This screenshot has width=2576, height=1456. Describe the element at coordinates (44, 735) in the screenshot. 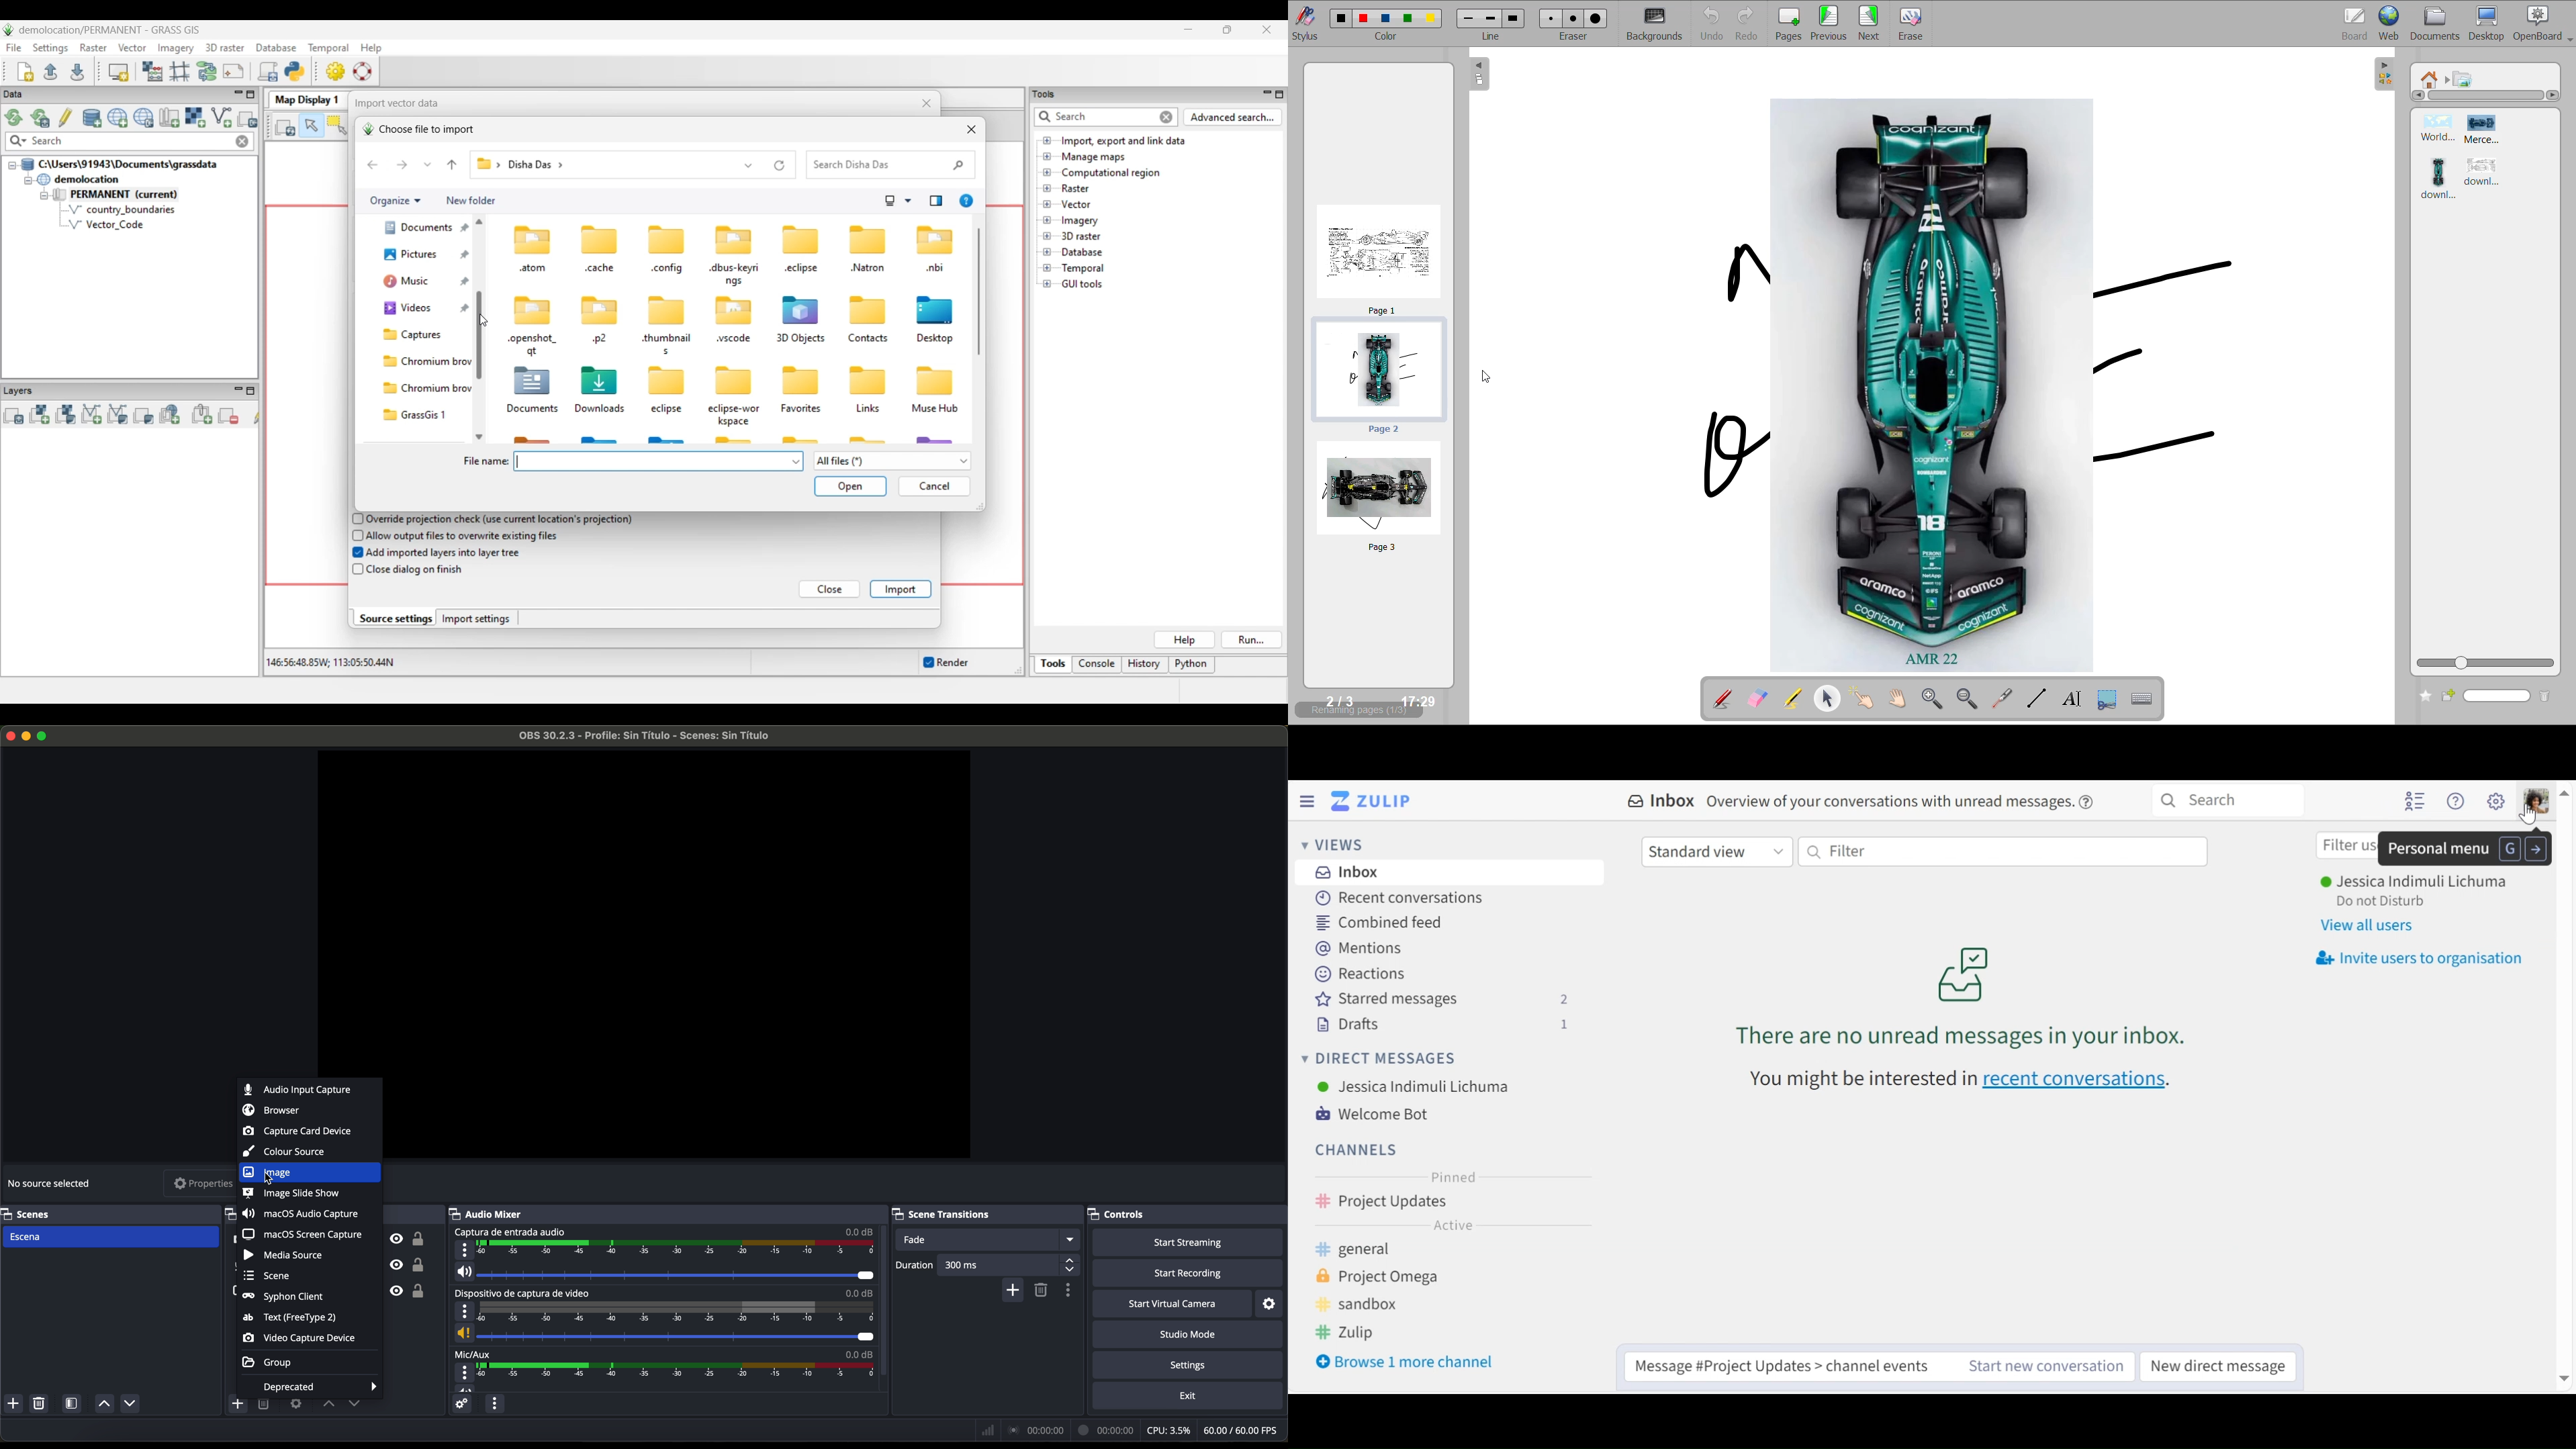

I see `maximize program` at that location.